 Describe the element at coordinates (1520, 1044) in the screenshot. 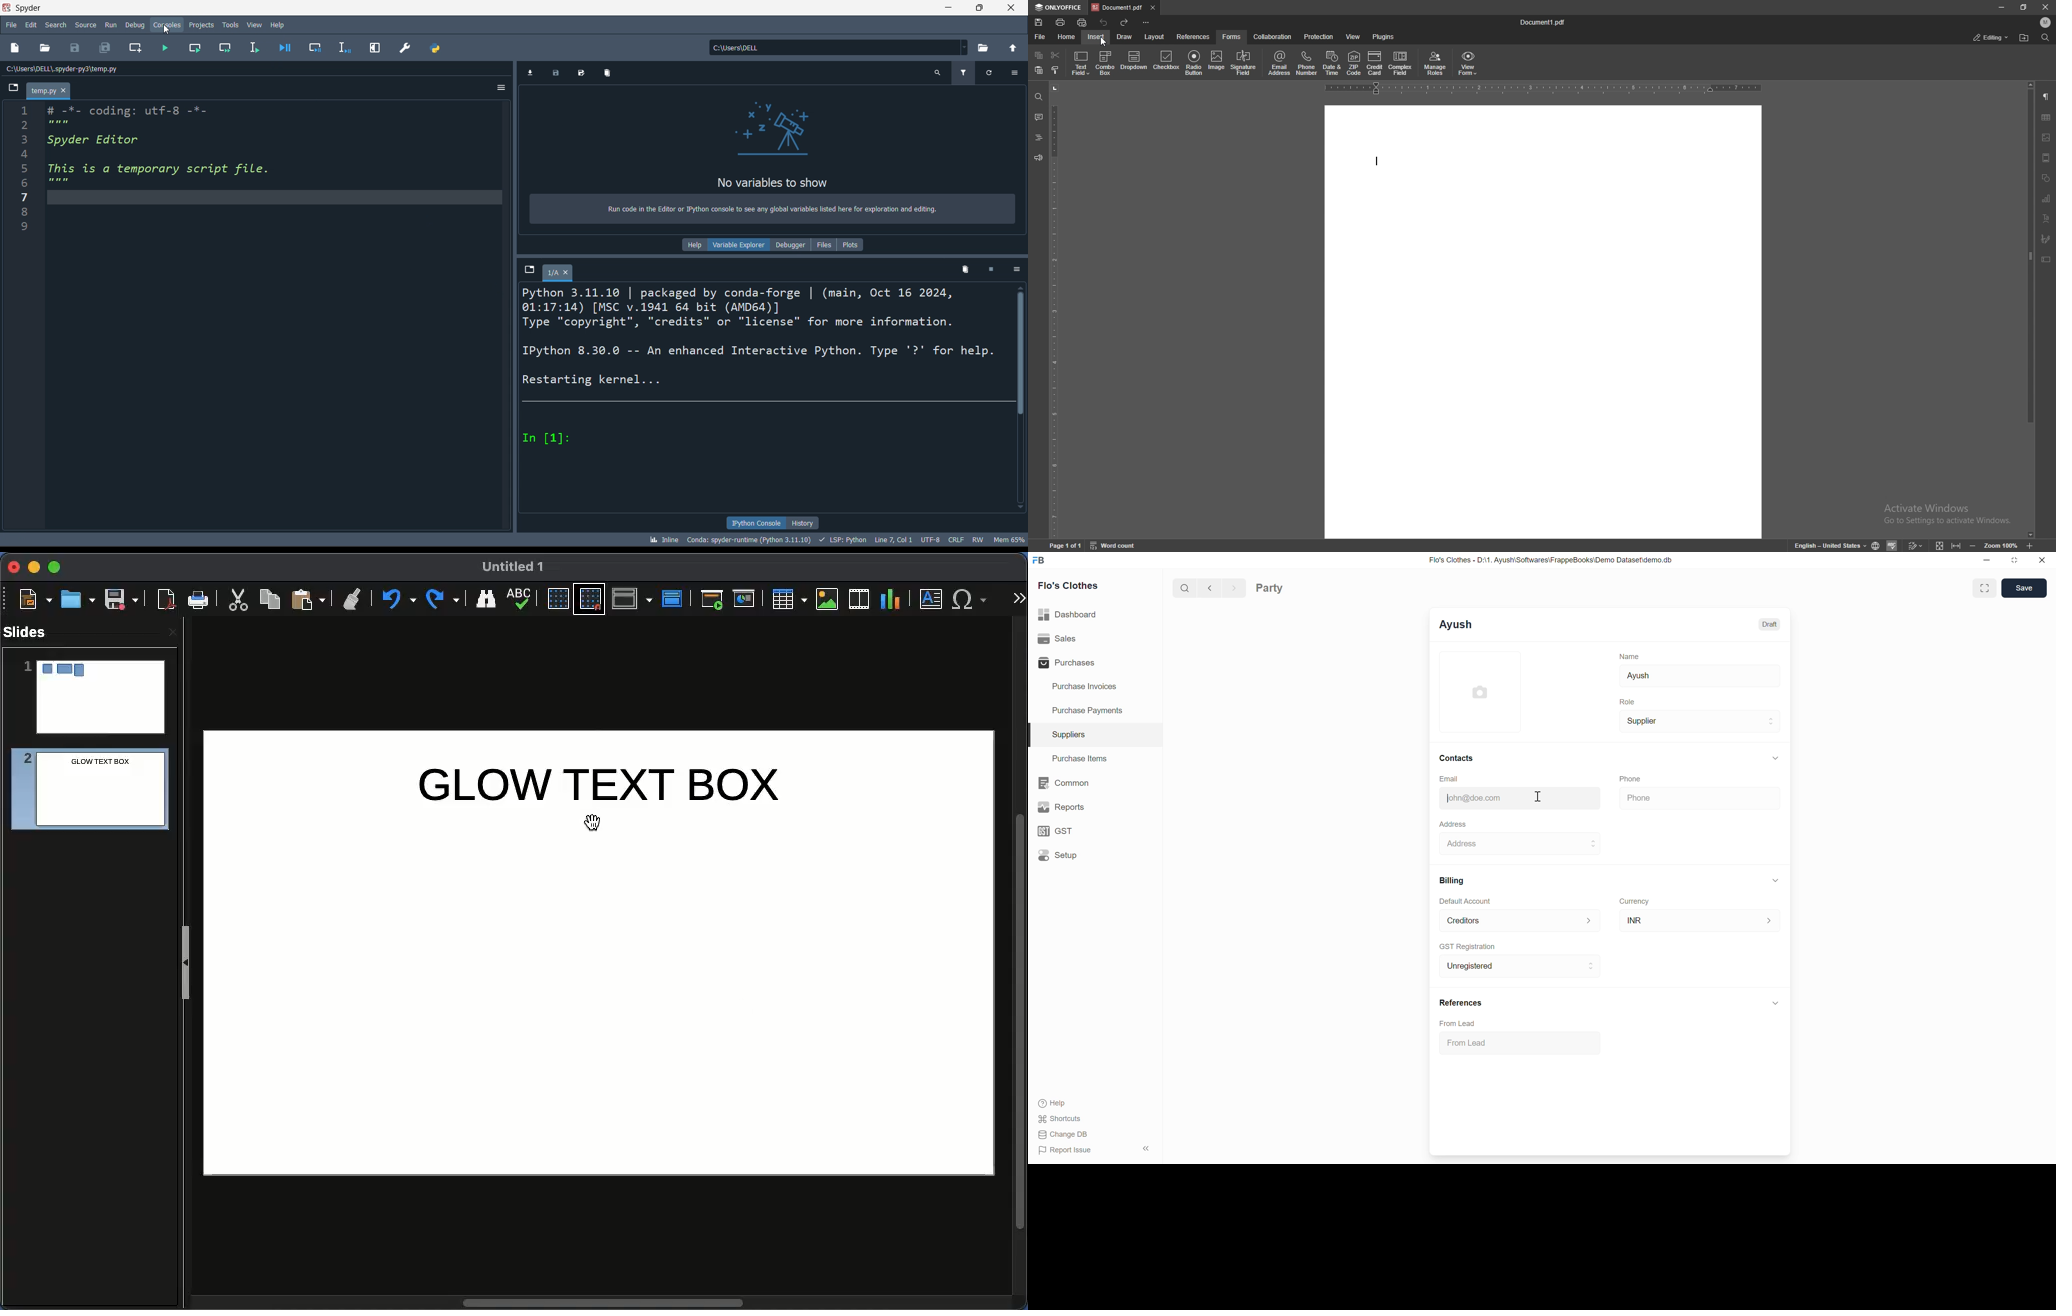

I see `From Lead` at that location.